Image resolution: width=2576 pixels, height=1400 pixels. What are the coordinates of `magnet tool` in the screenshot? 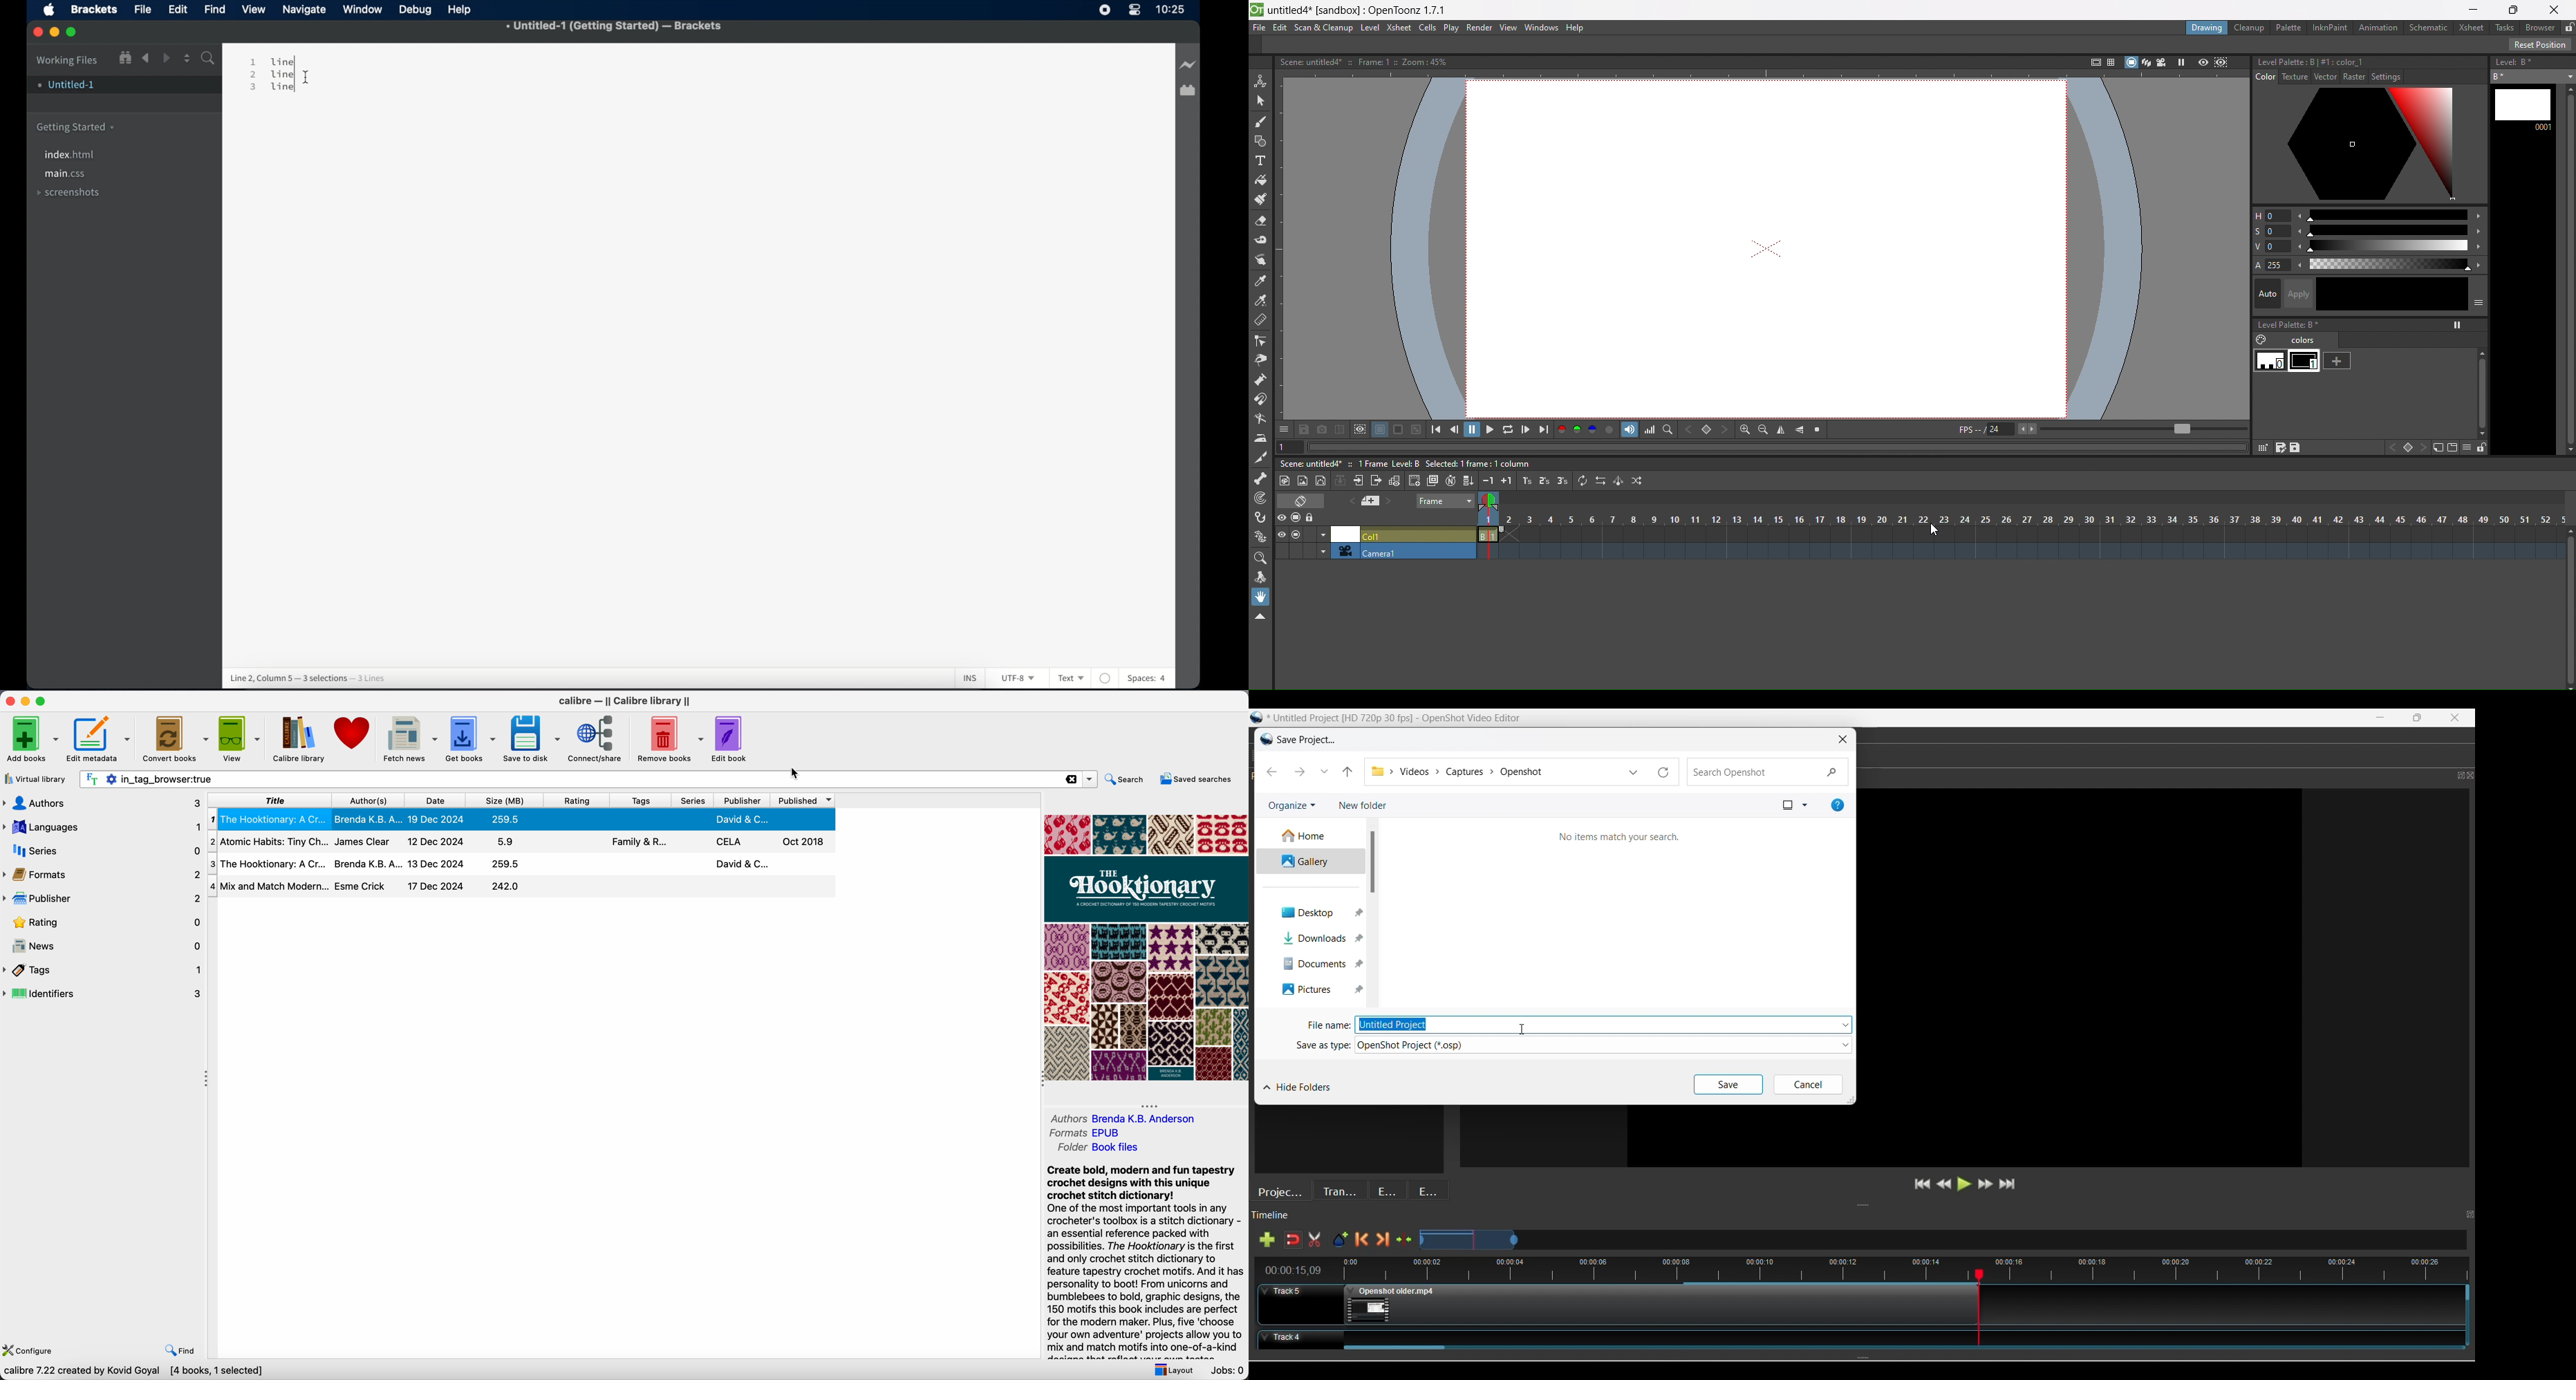 It's located at (1261, 399).